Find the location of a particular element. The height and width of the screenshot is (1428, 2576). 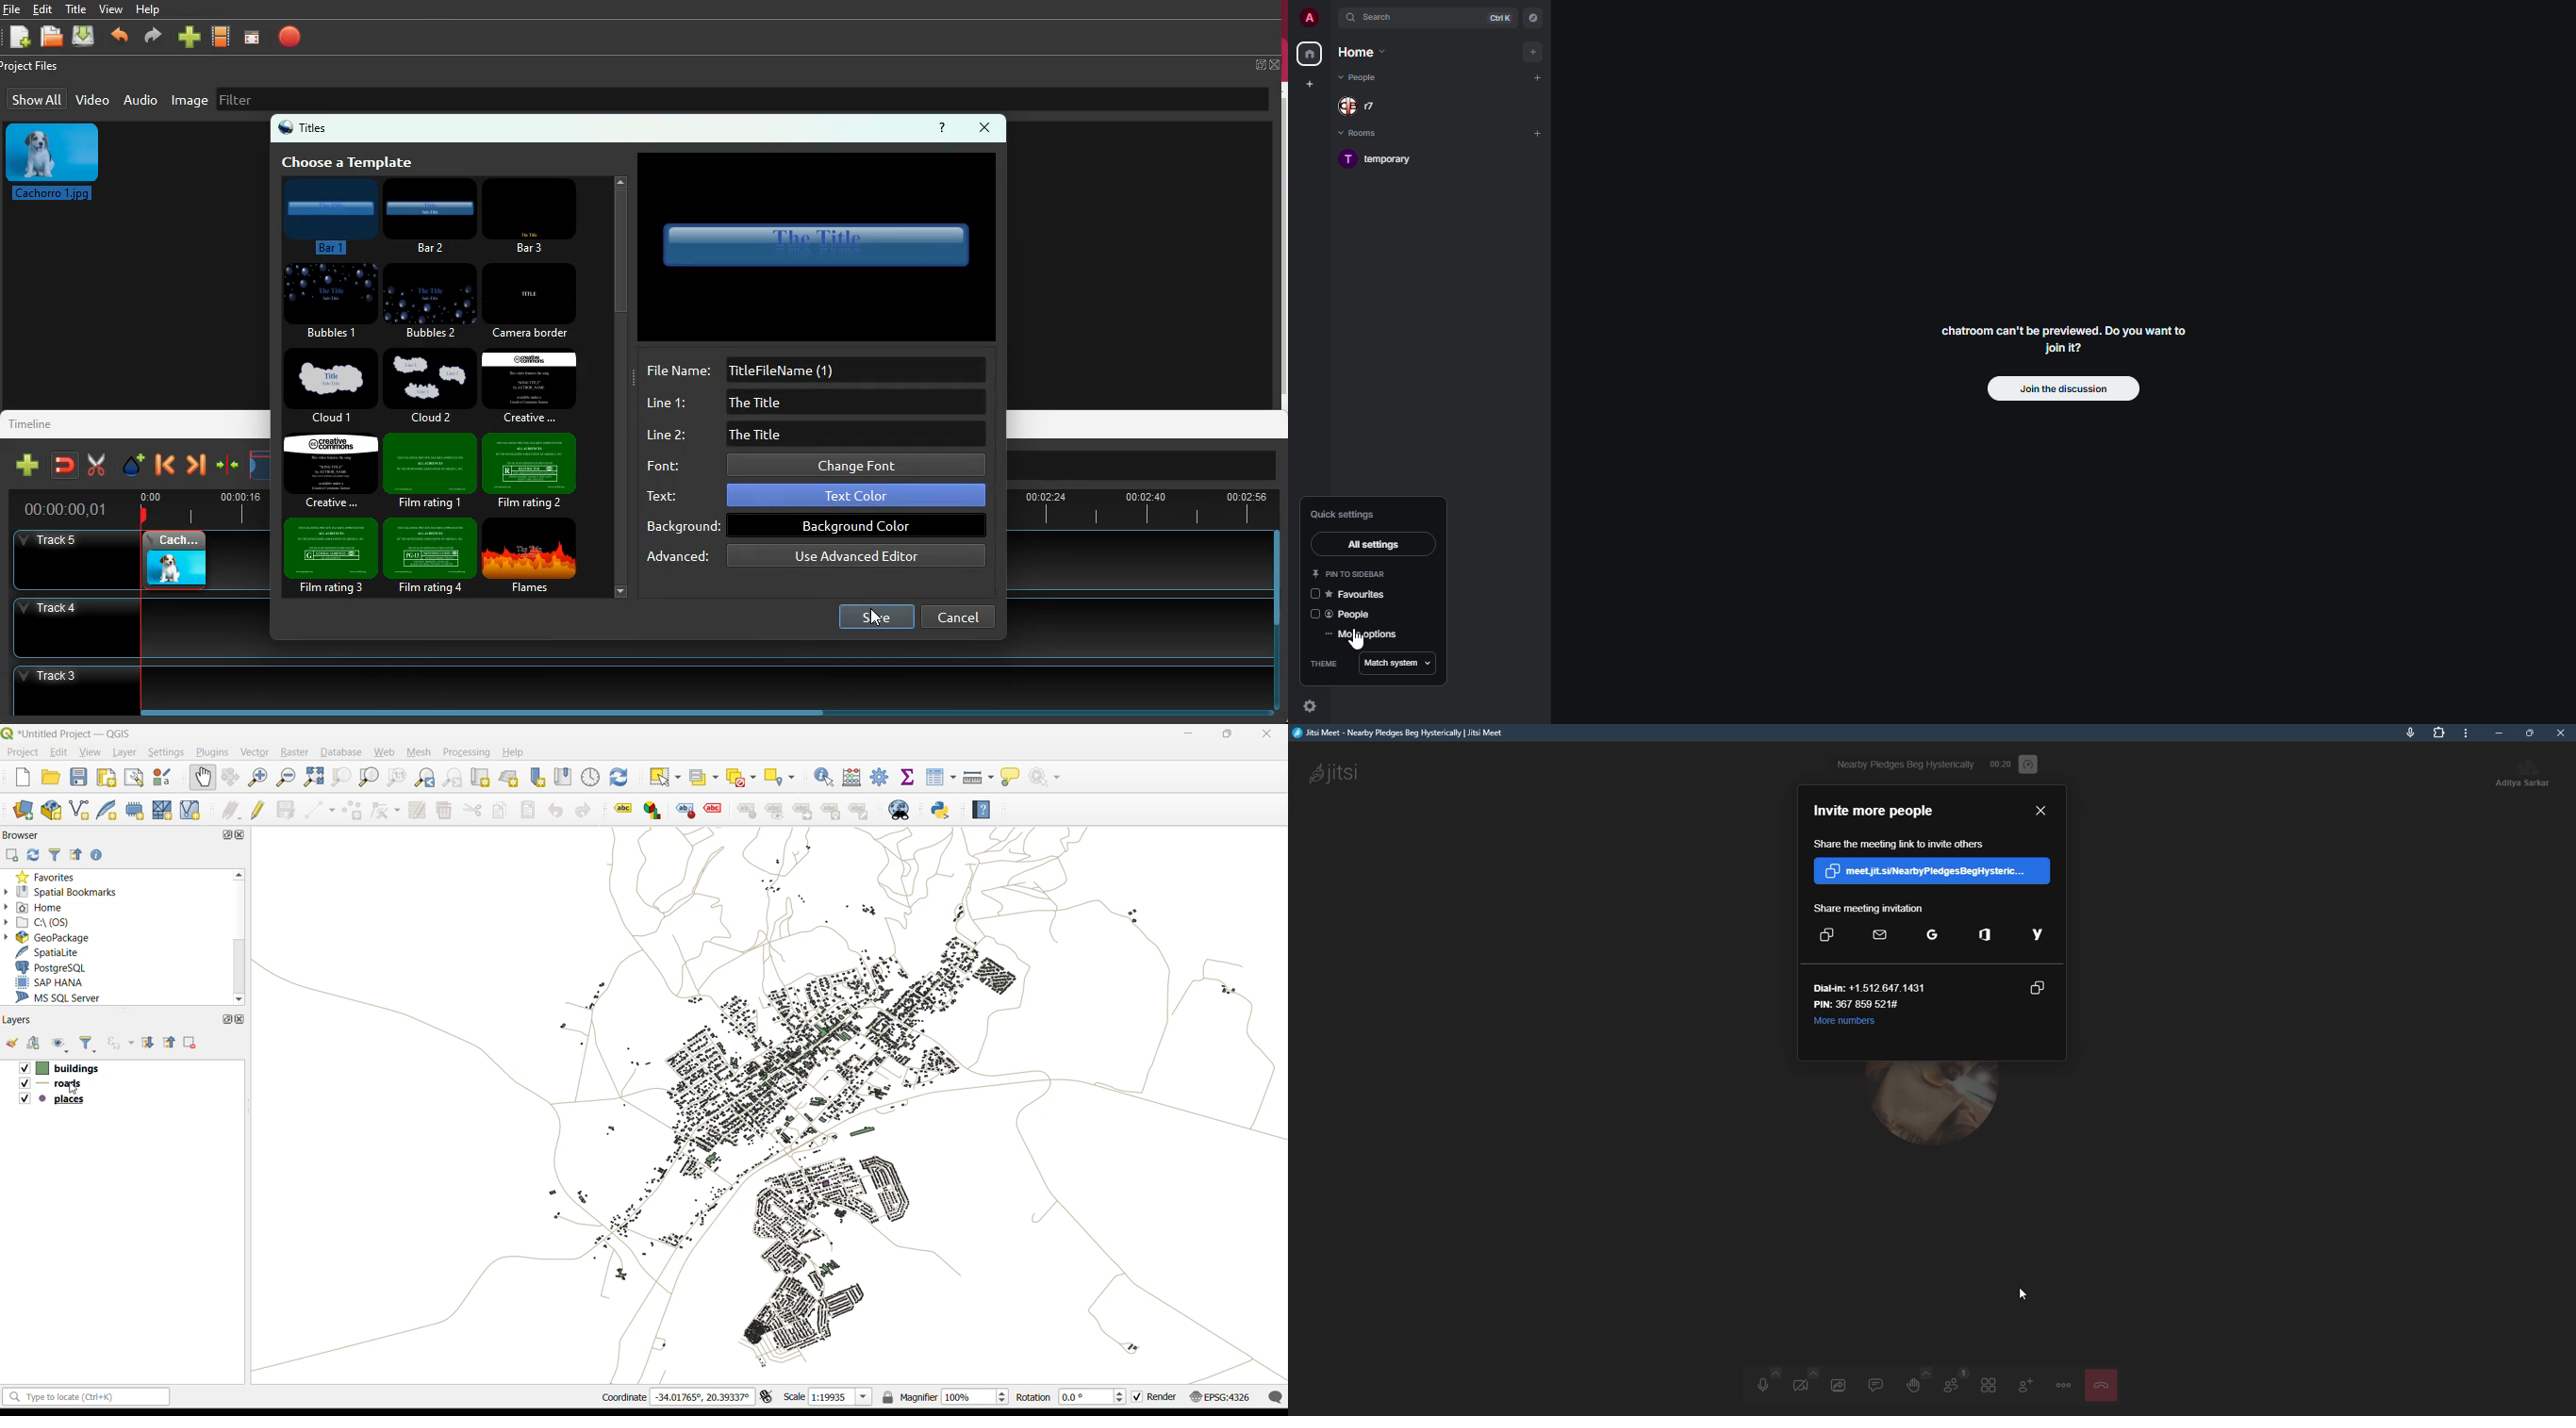

show all is located at coordinates (37, 99).